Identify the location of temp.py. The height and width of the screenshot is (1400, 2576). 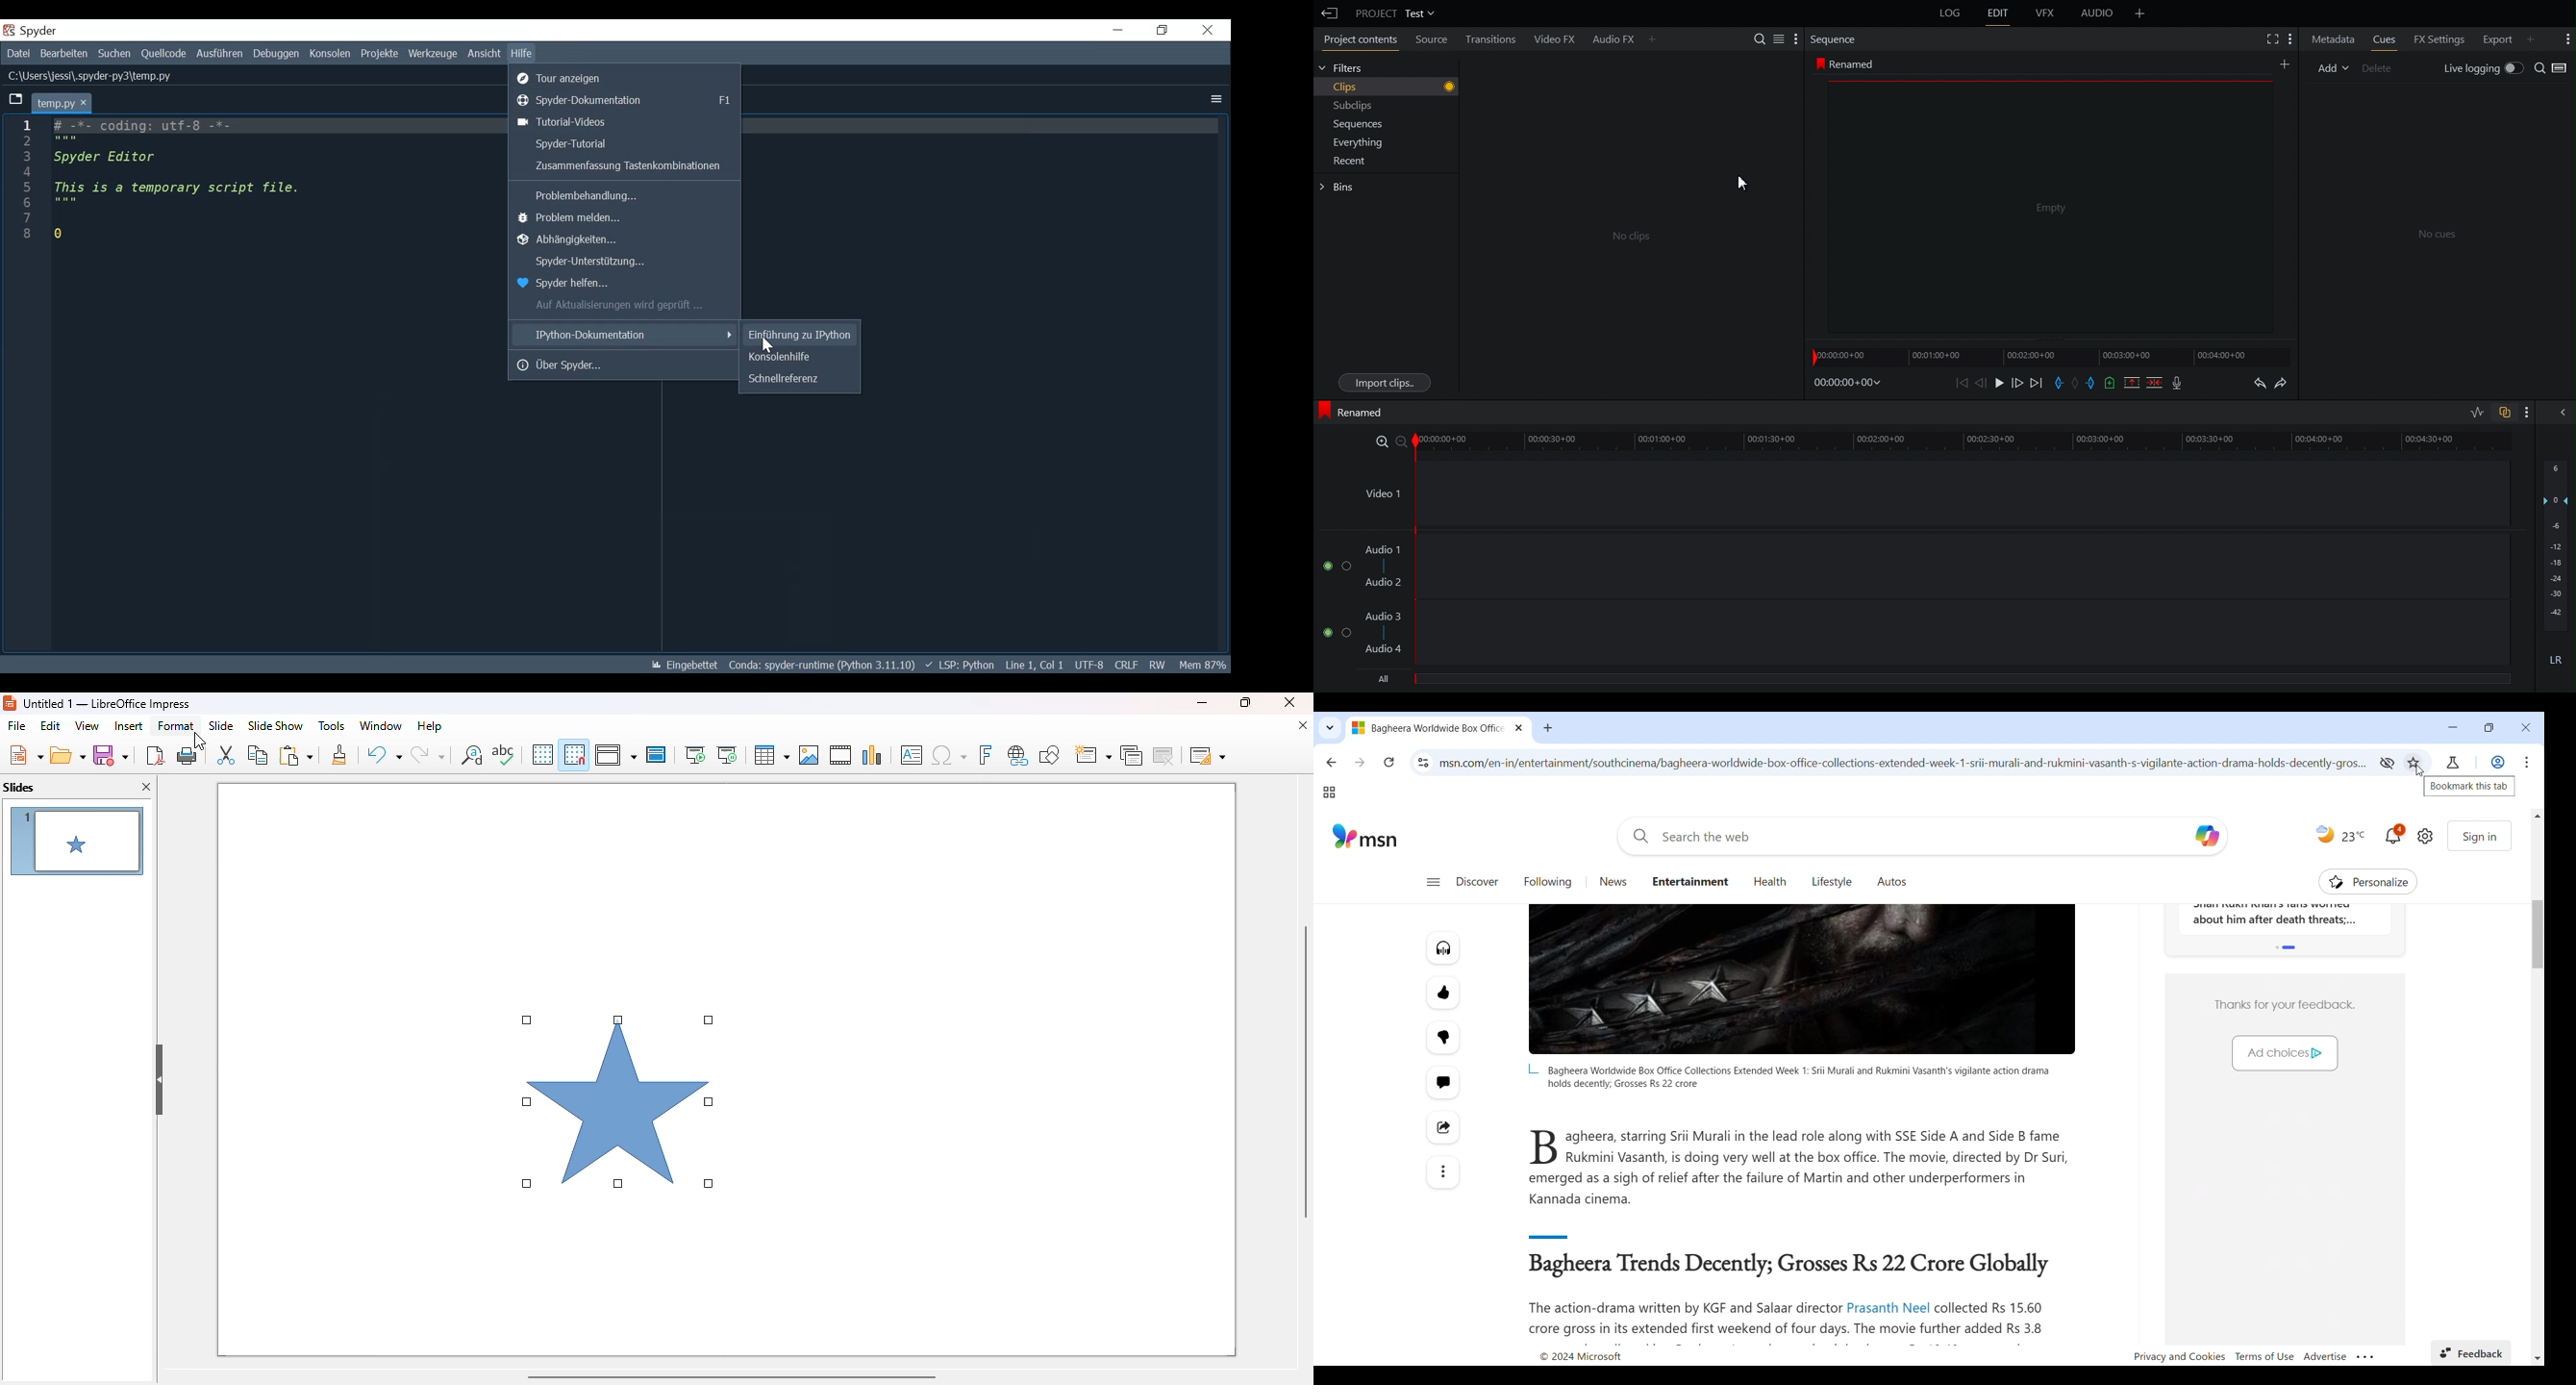
(62, 102).